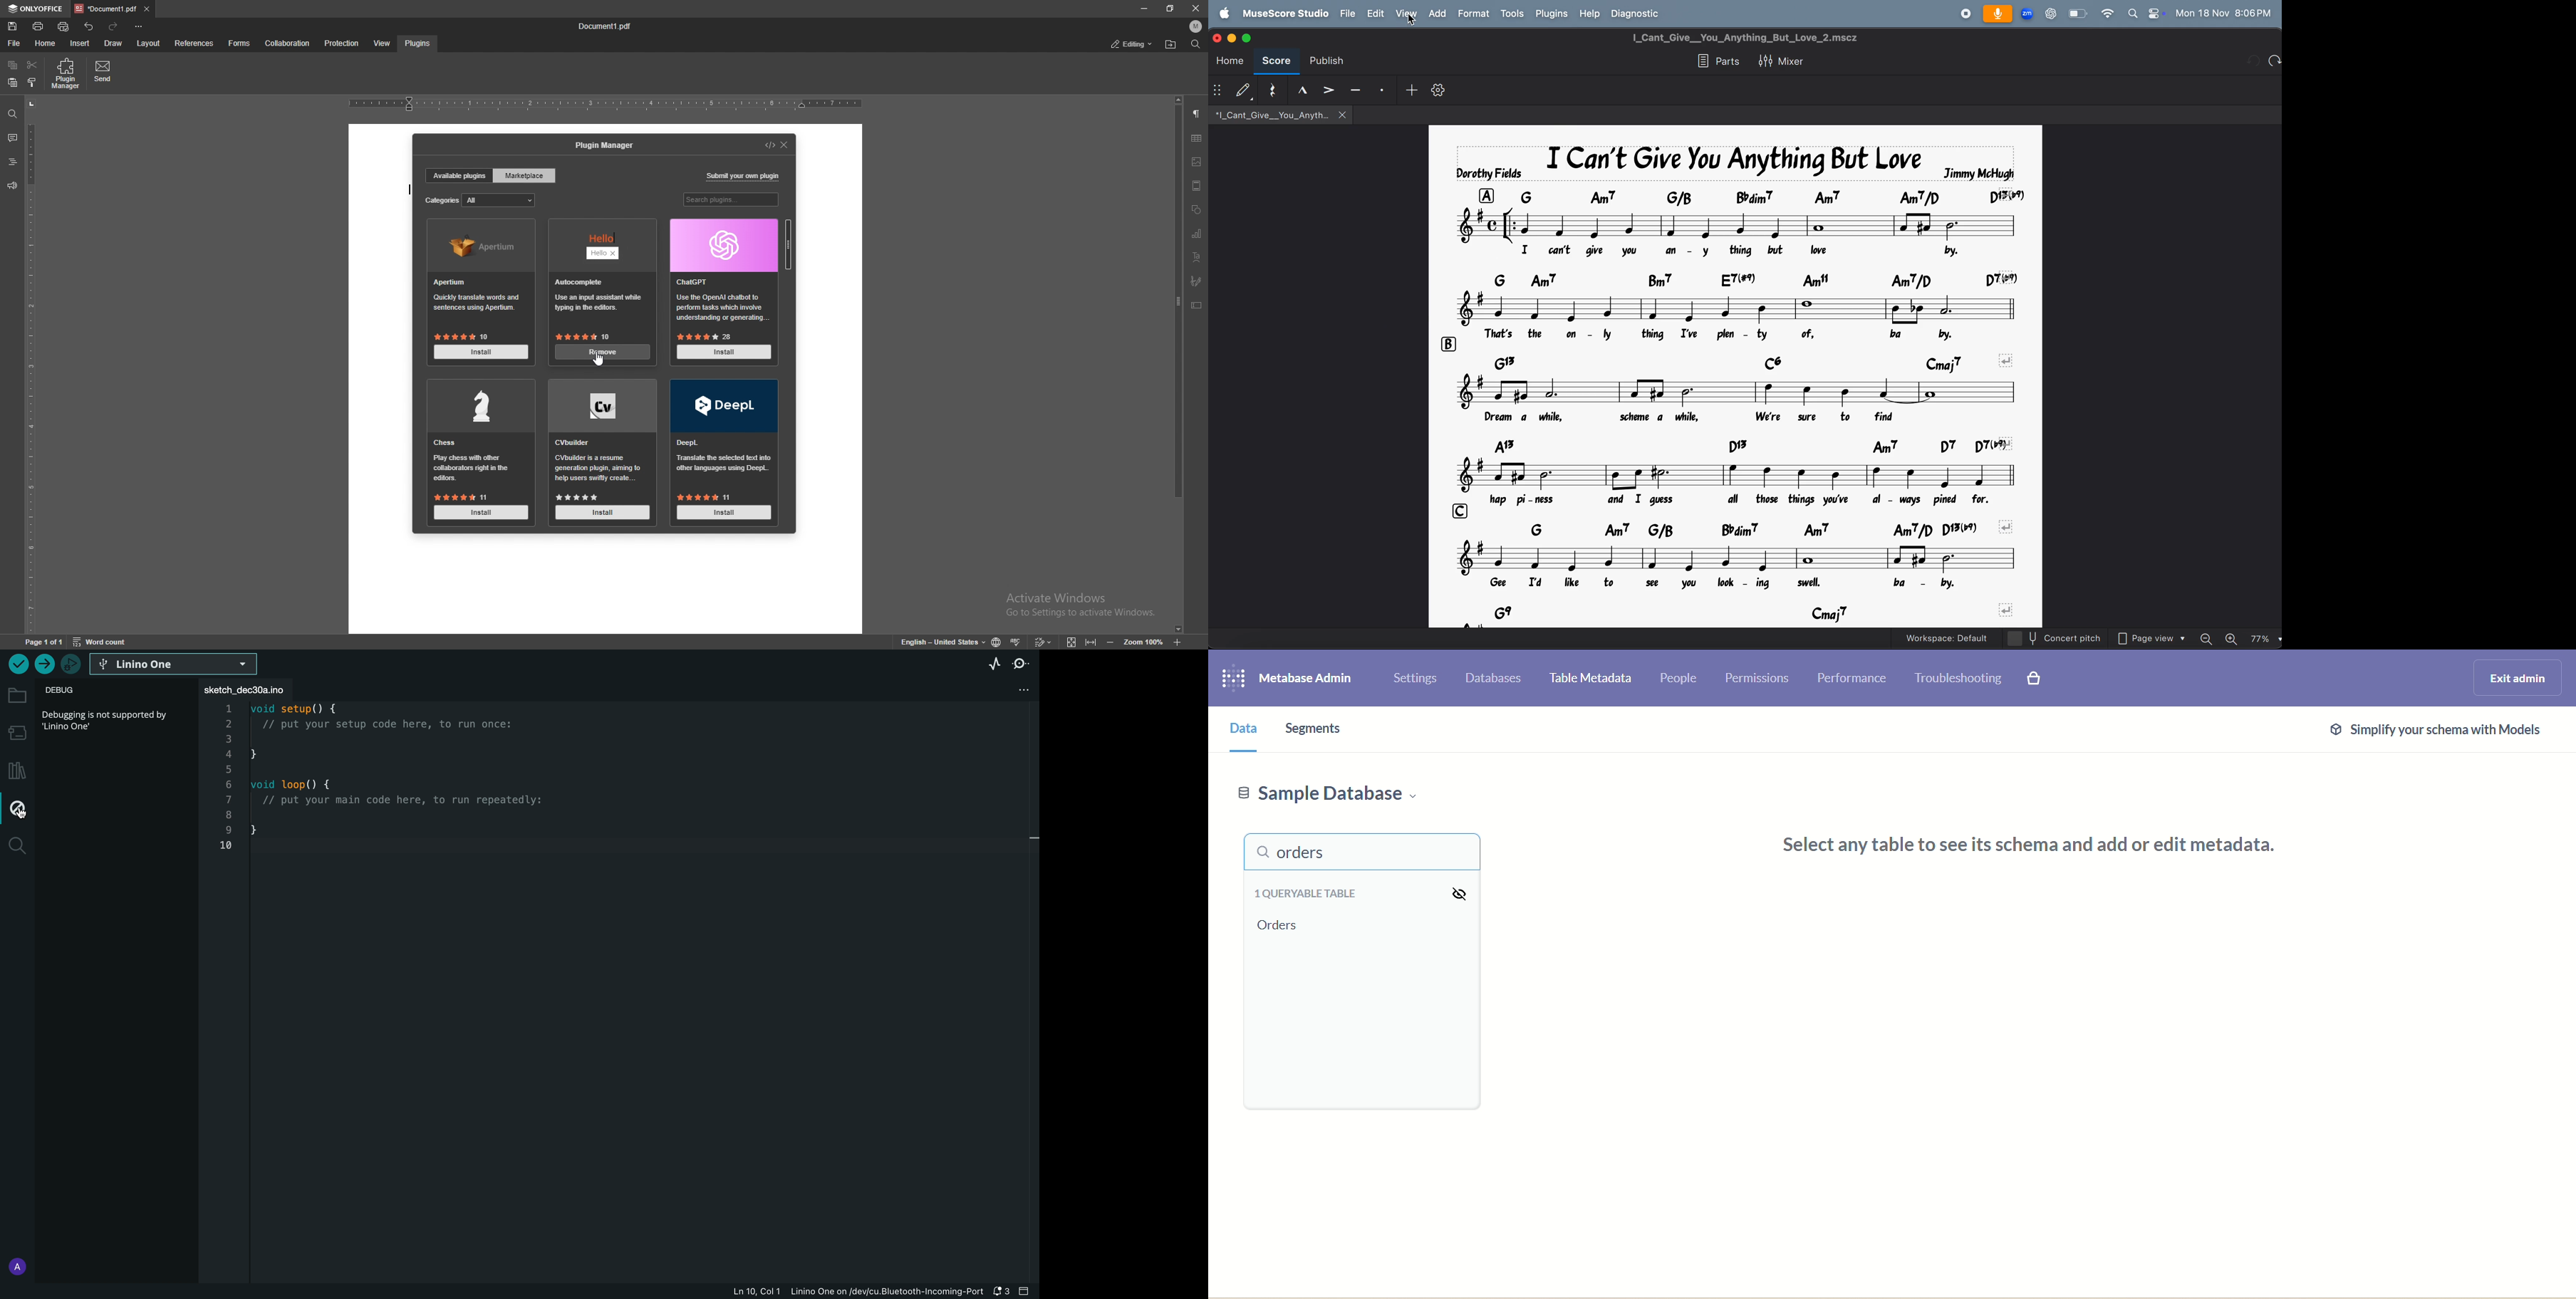  I want to click on sample database, so click(1323, 794).